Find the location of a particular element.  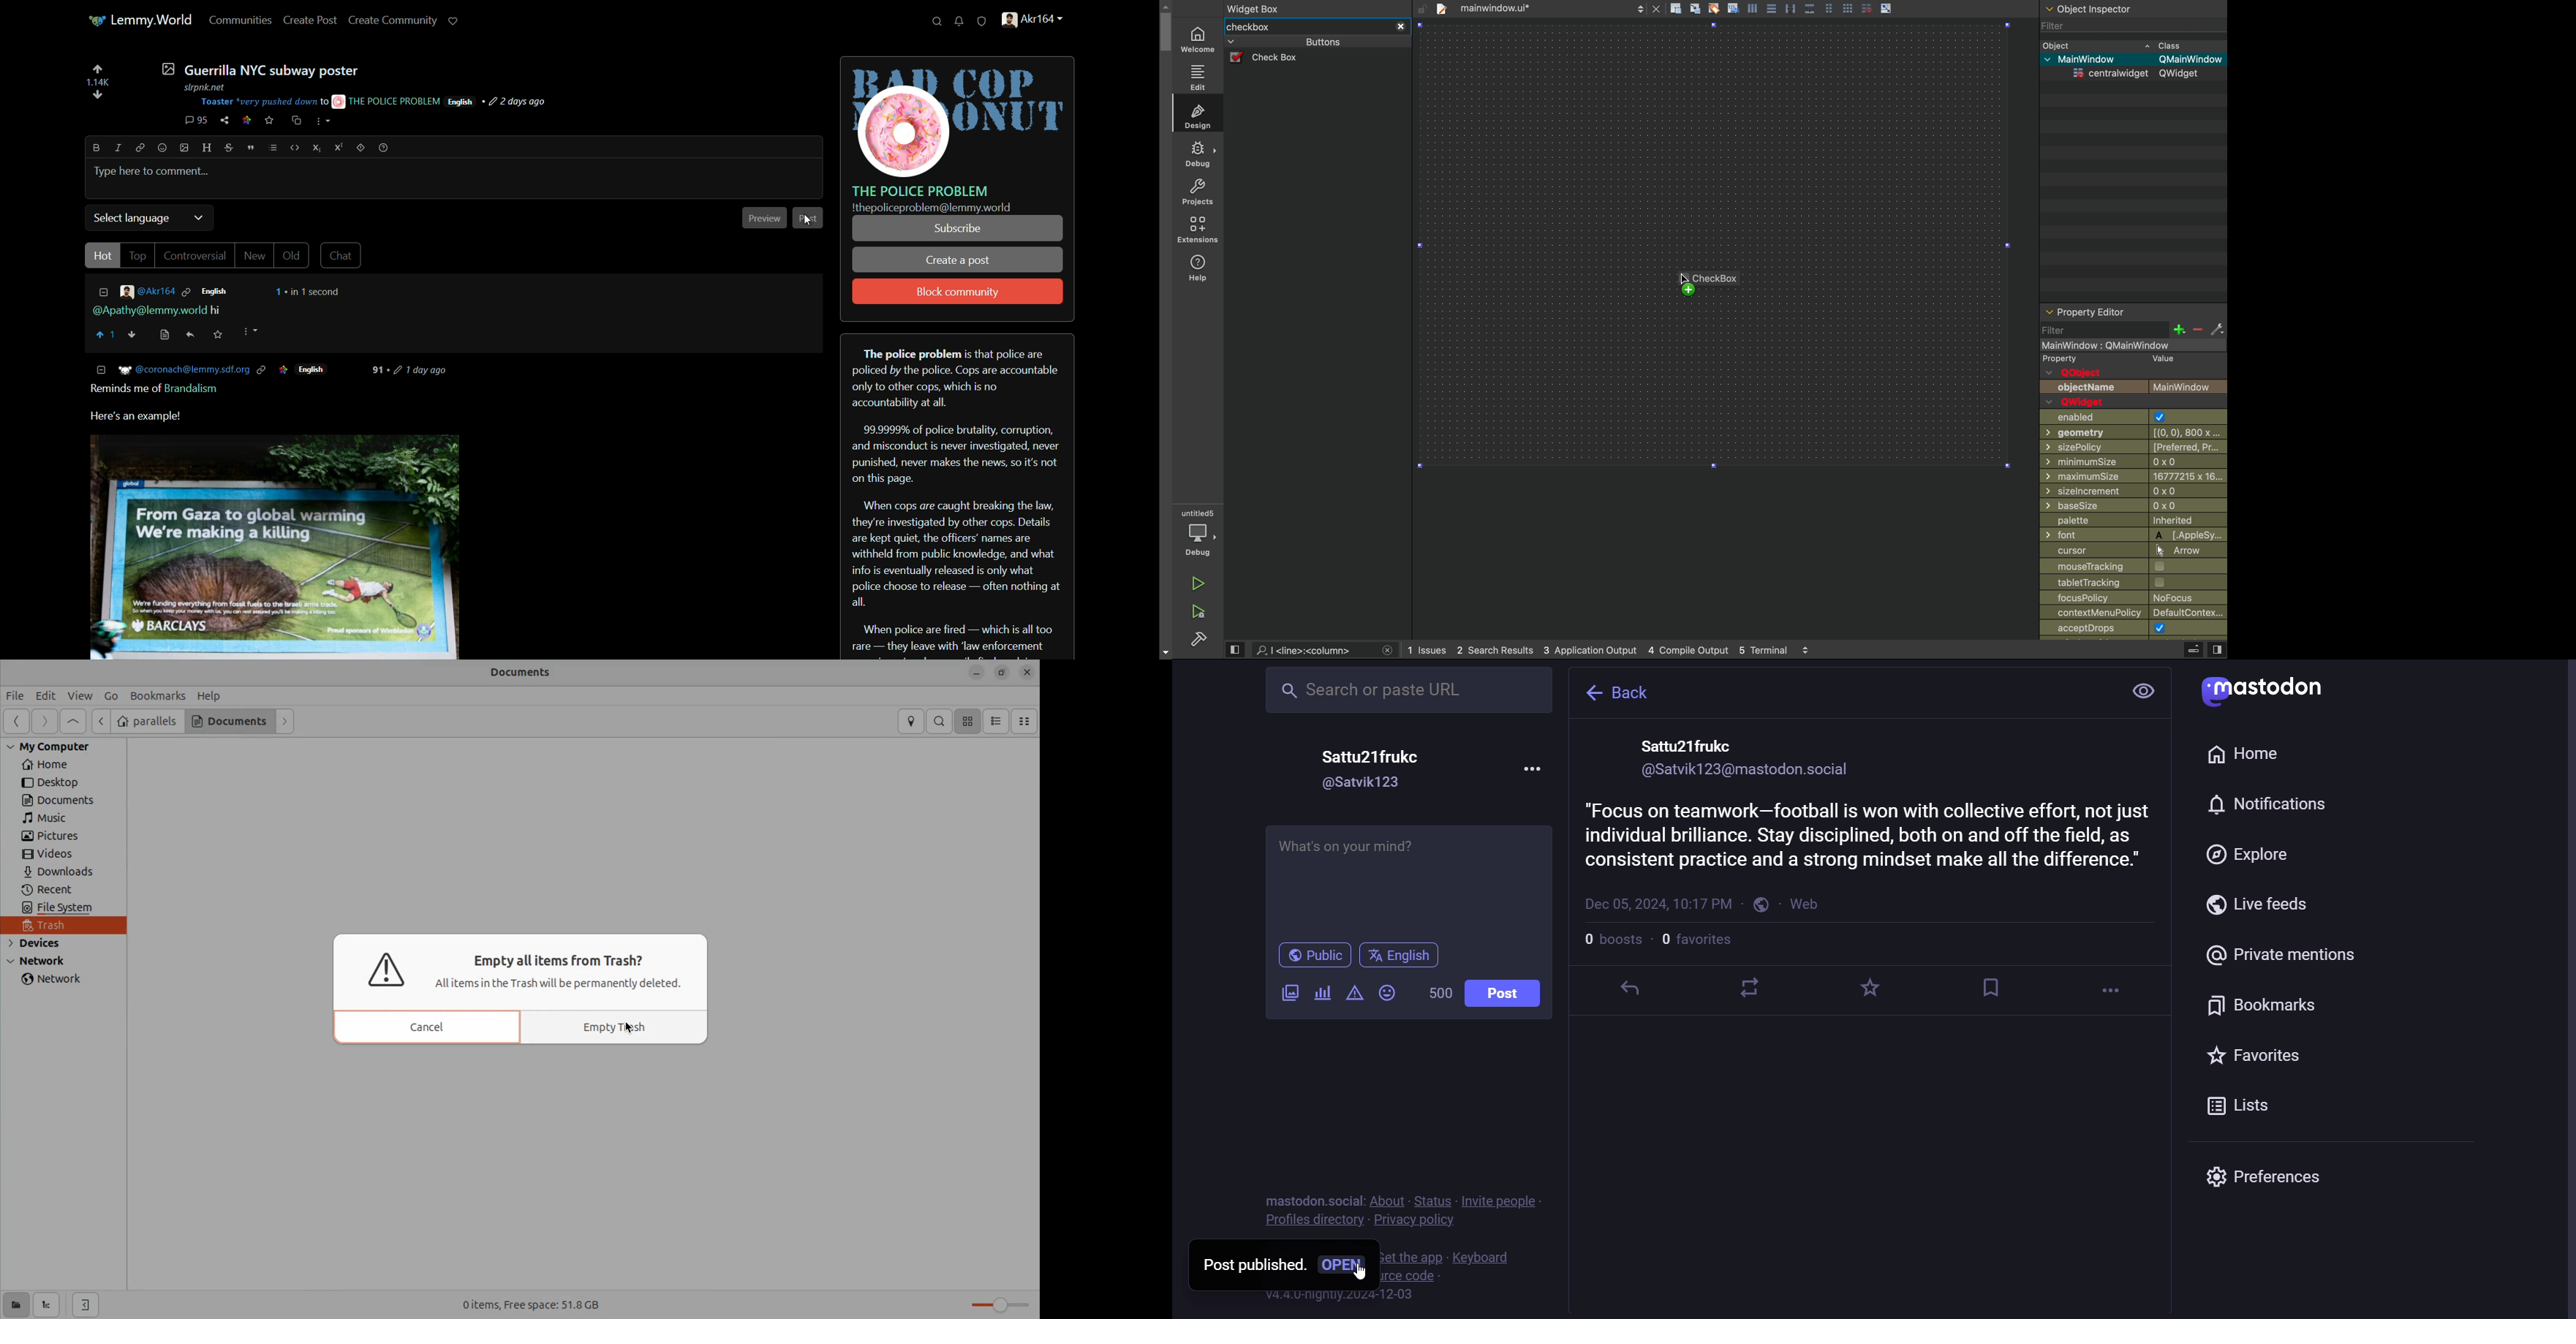

communities  is located at coordinates (242, 20).